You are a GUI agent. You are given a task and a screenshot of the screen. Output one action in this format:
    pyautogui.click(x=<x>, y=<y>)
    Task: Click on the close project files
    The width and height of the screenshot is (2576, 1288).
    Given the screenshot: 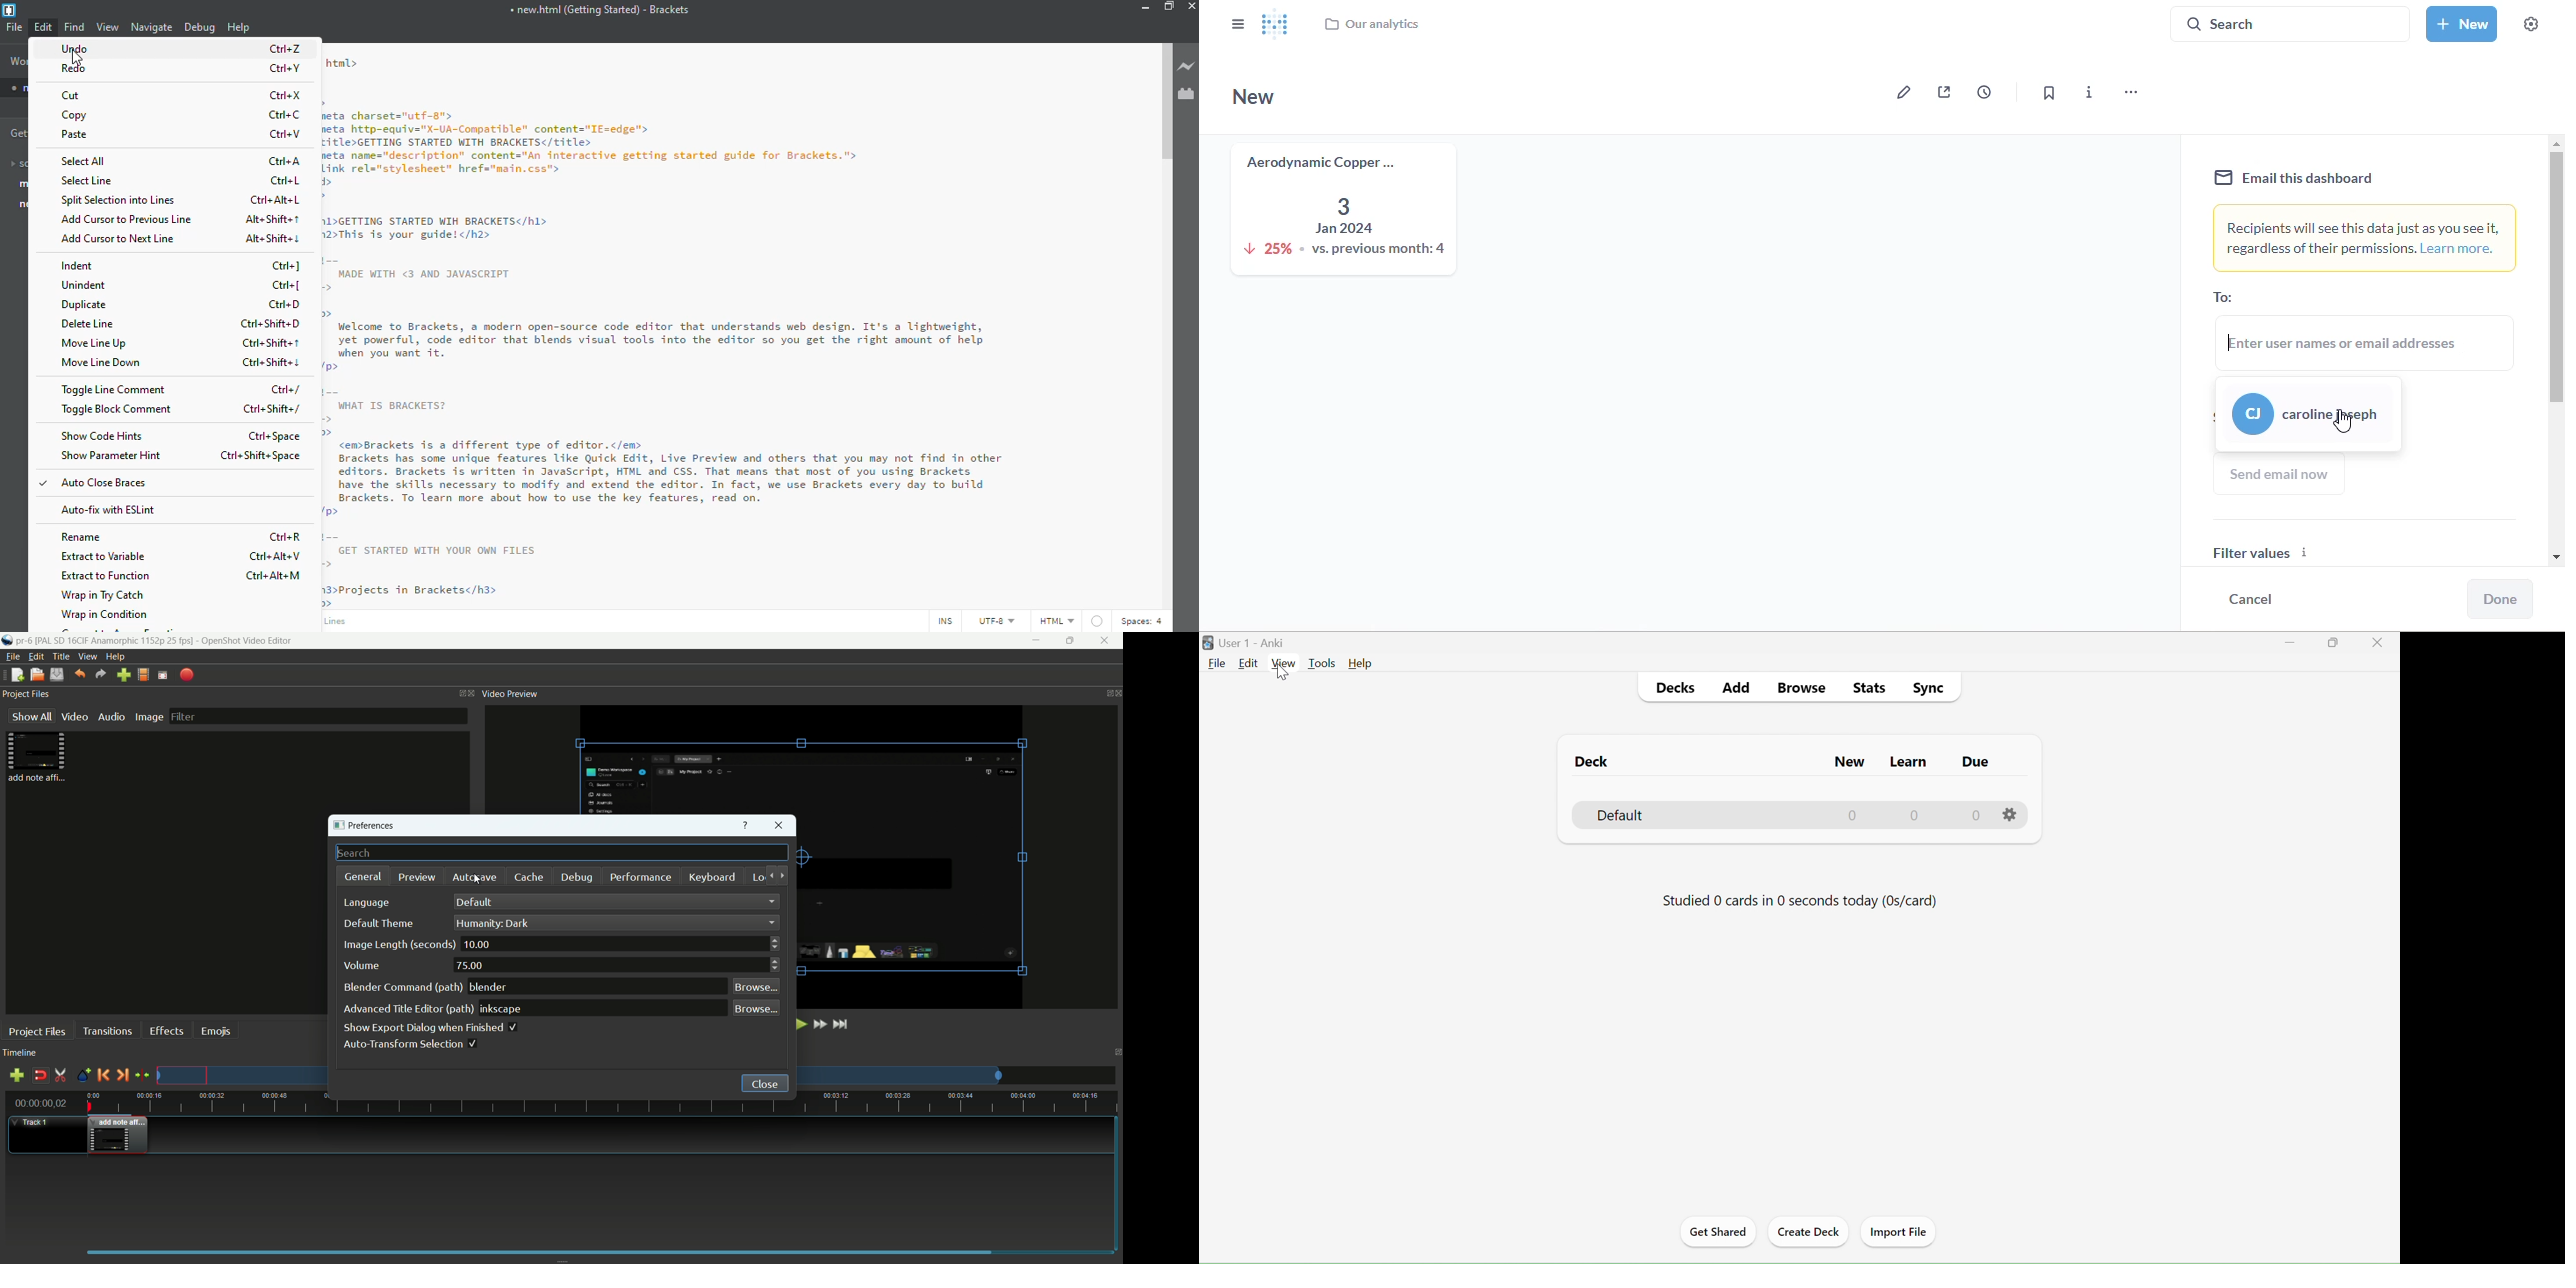 What is the action you would take?
    pyautogui.click(x=473, y=693)
    